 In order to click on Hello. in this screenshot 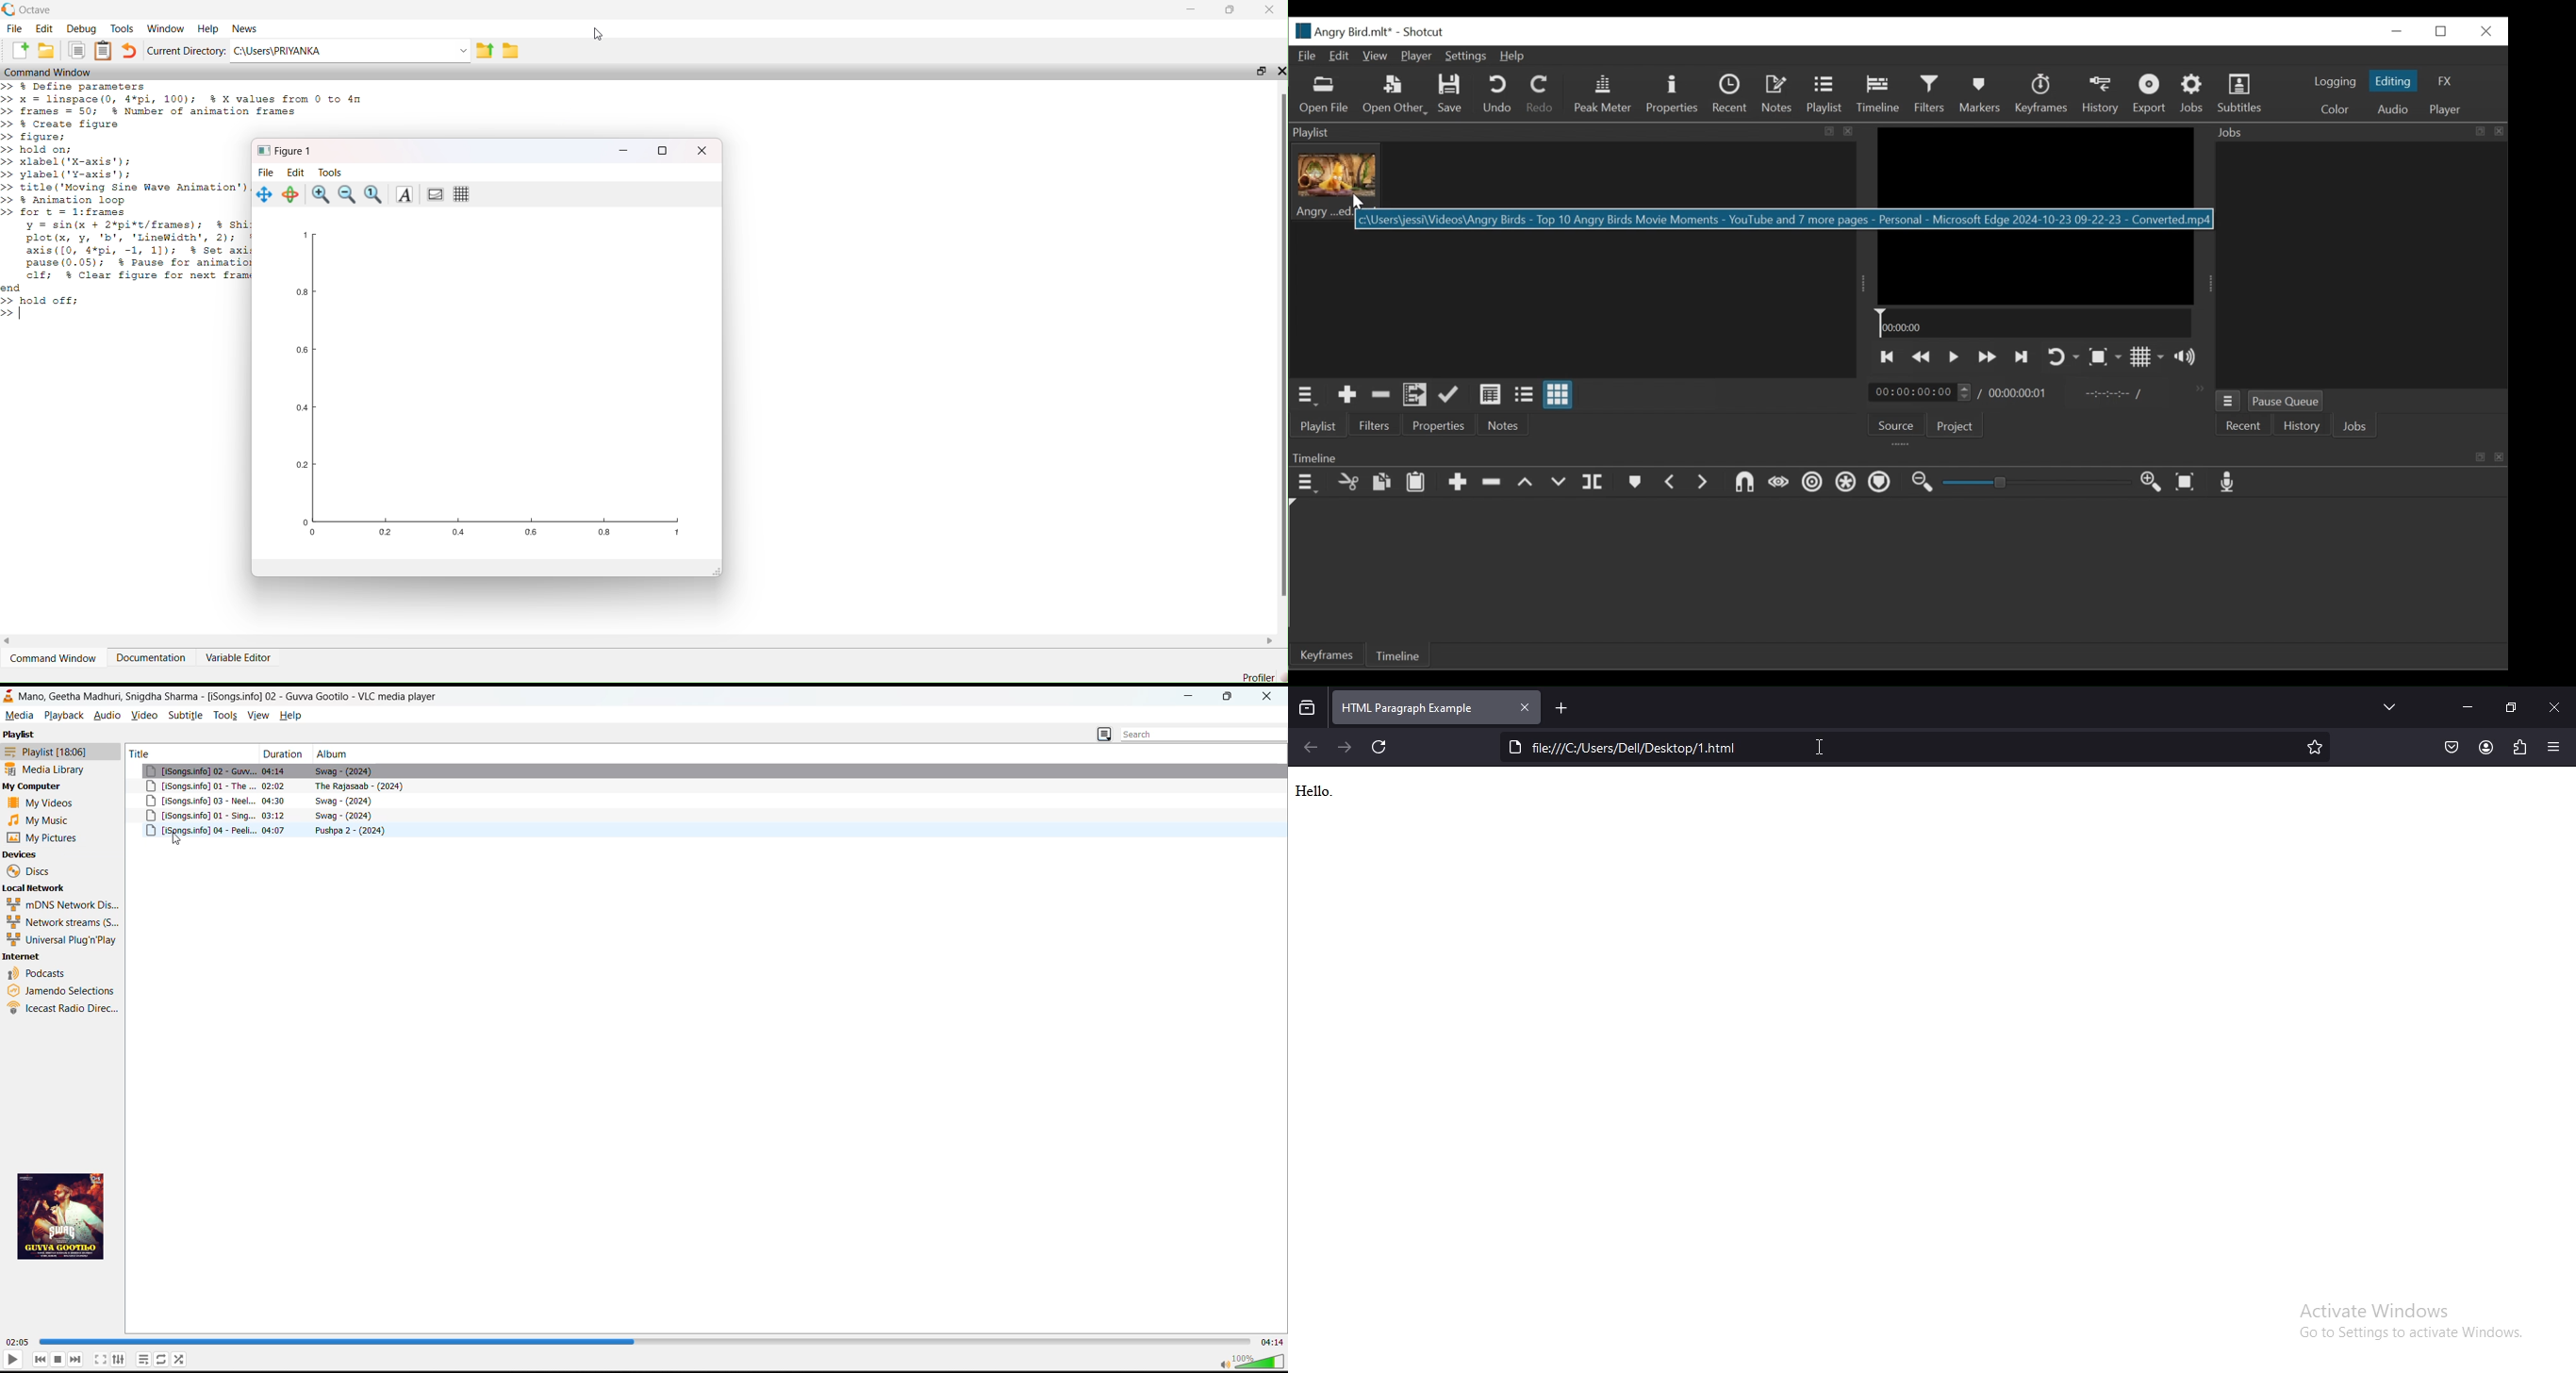, I will do `click(1324, 791)`.